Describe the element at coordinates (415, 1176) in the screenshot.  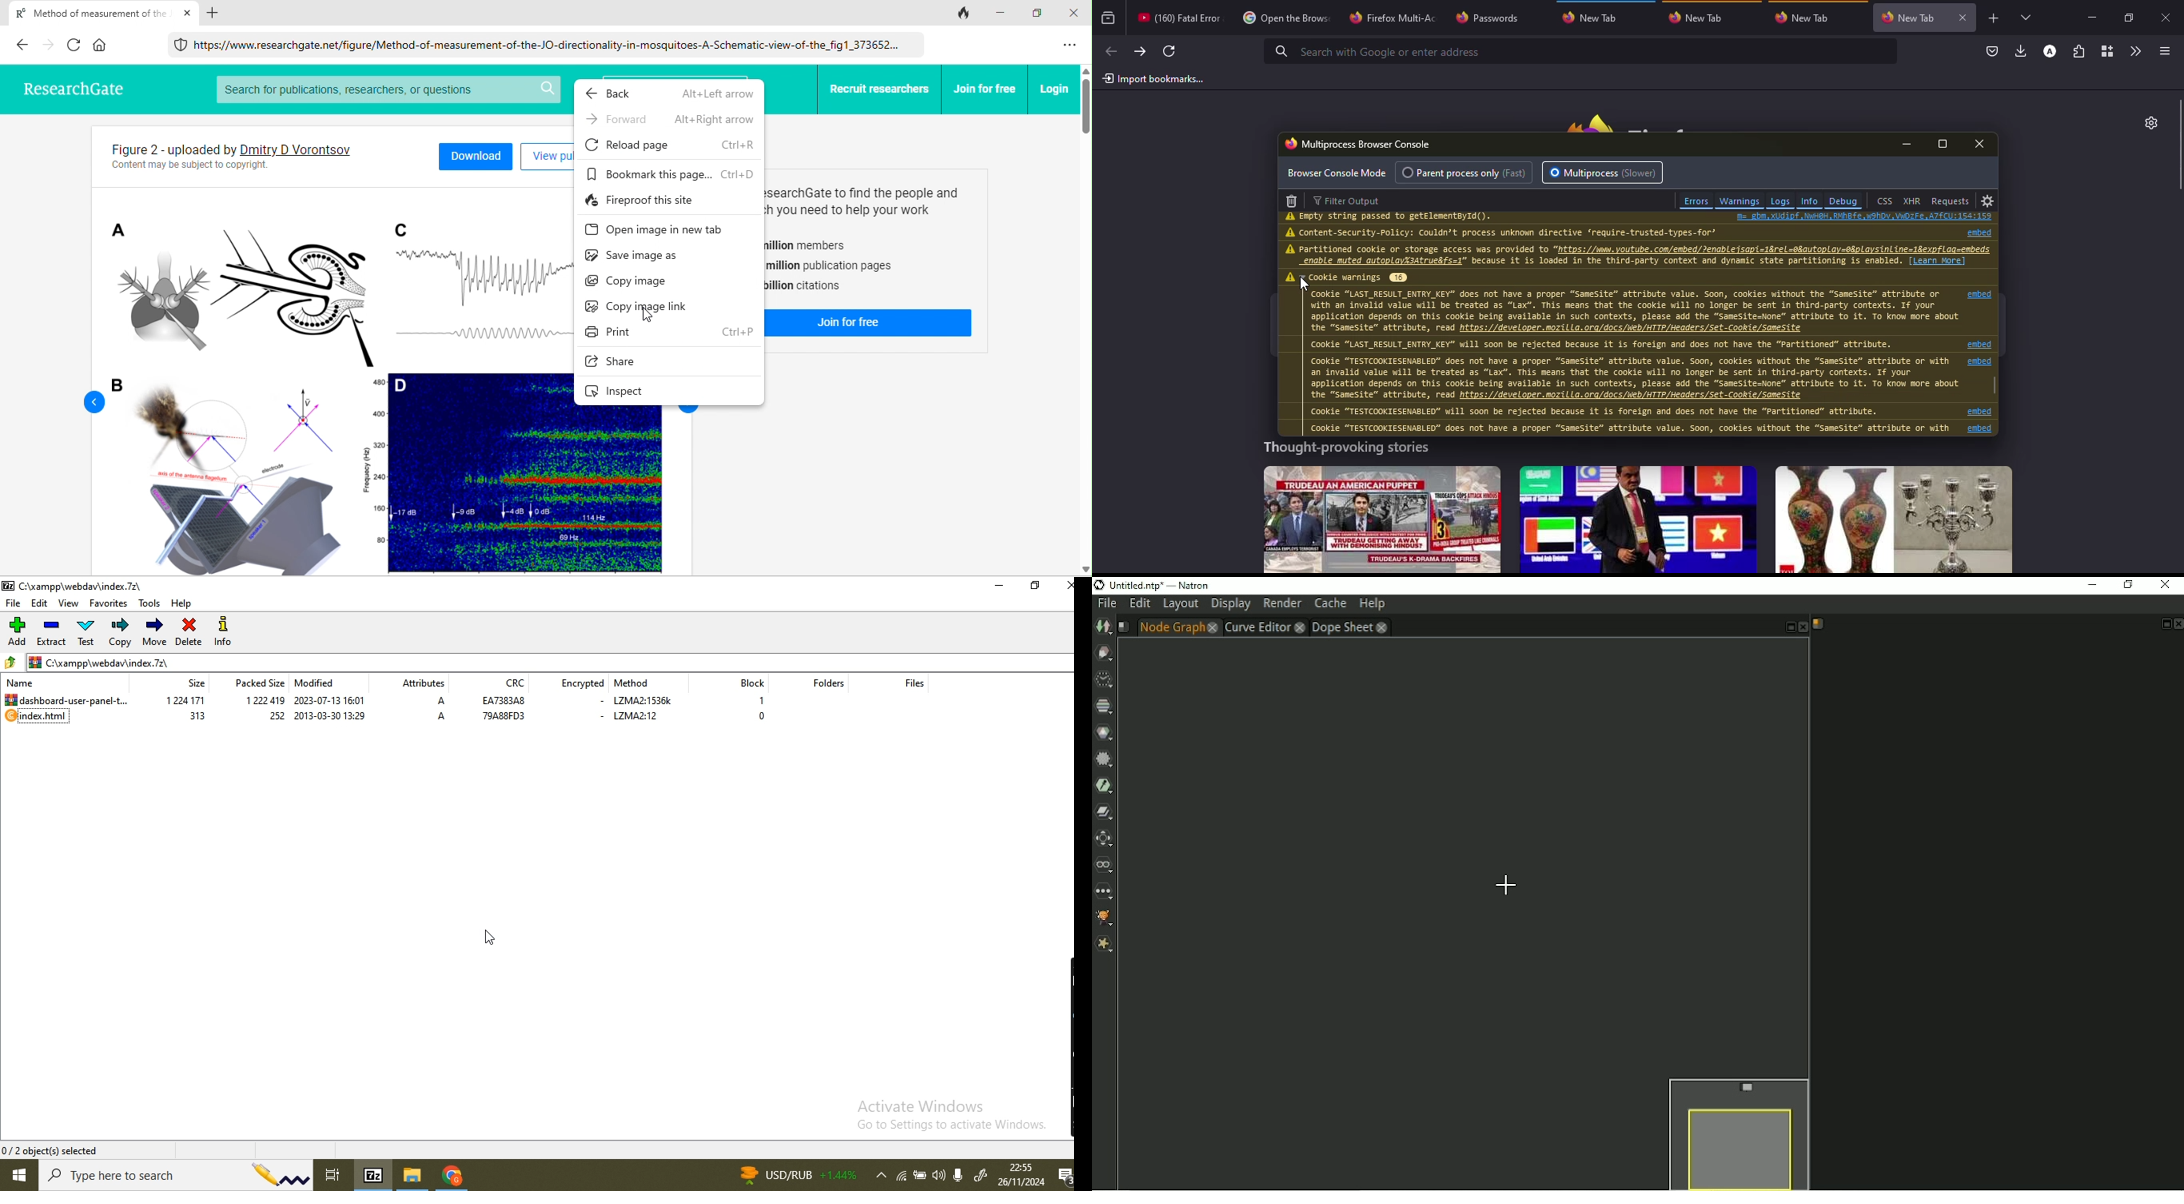
I see `file browser` at that location.